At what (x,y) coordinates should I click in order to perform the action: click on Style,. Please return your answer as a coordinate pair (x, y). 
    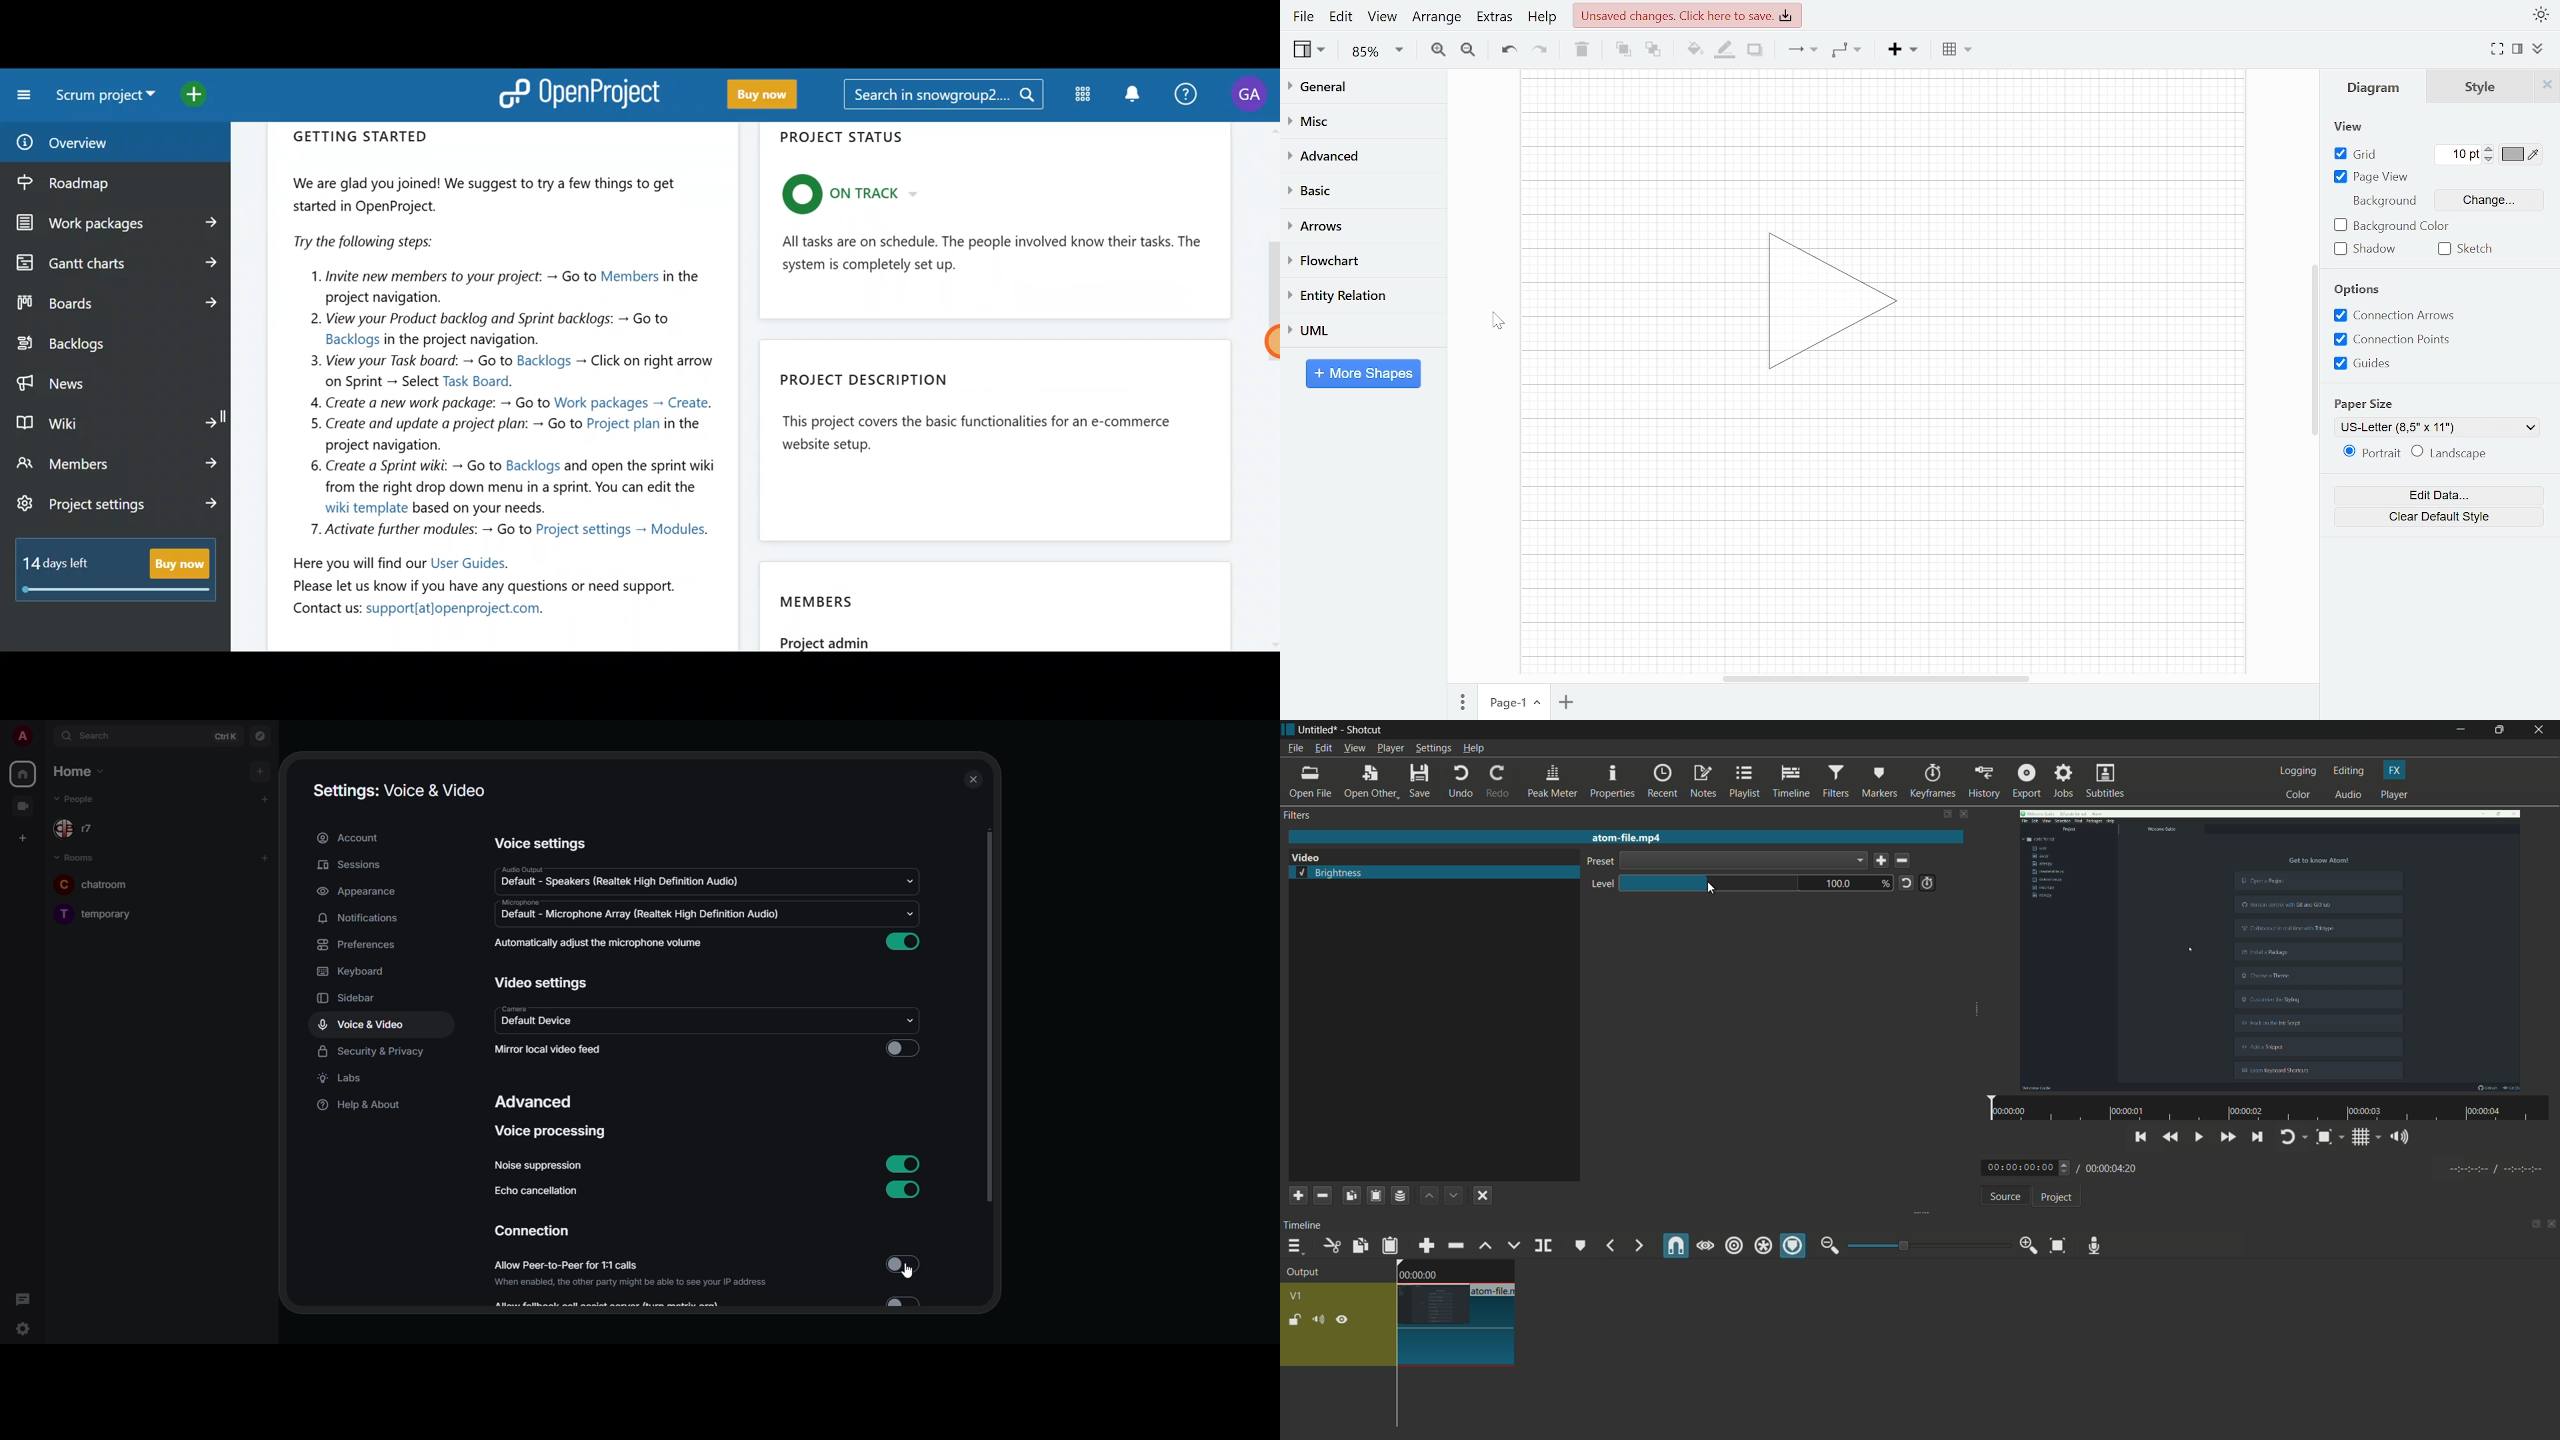
    Looking at the image, I should click on (2484, 89).